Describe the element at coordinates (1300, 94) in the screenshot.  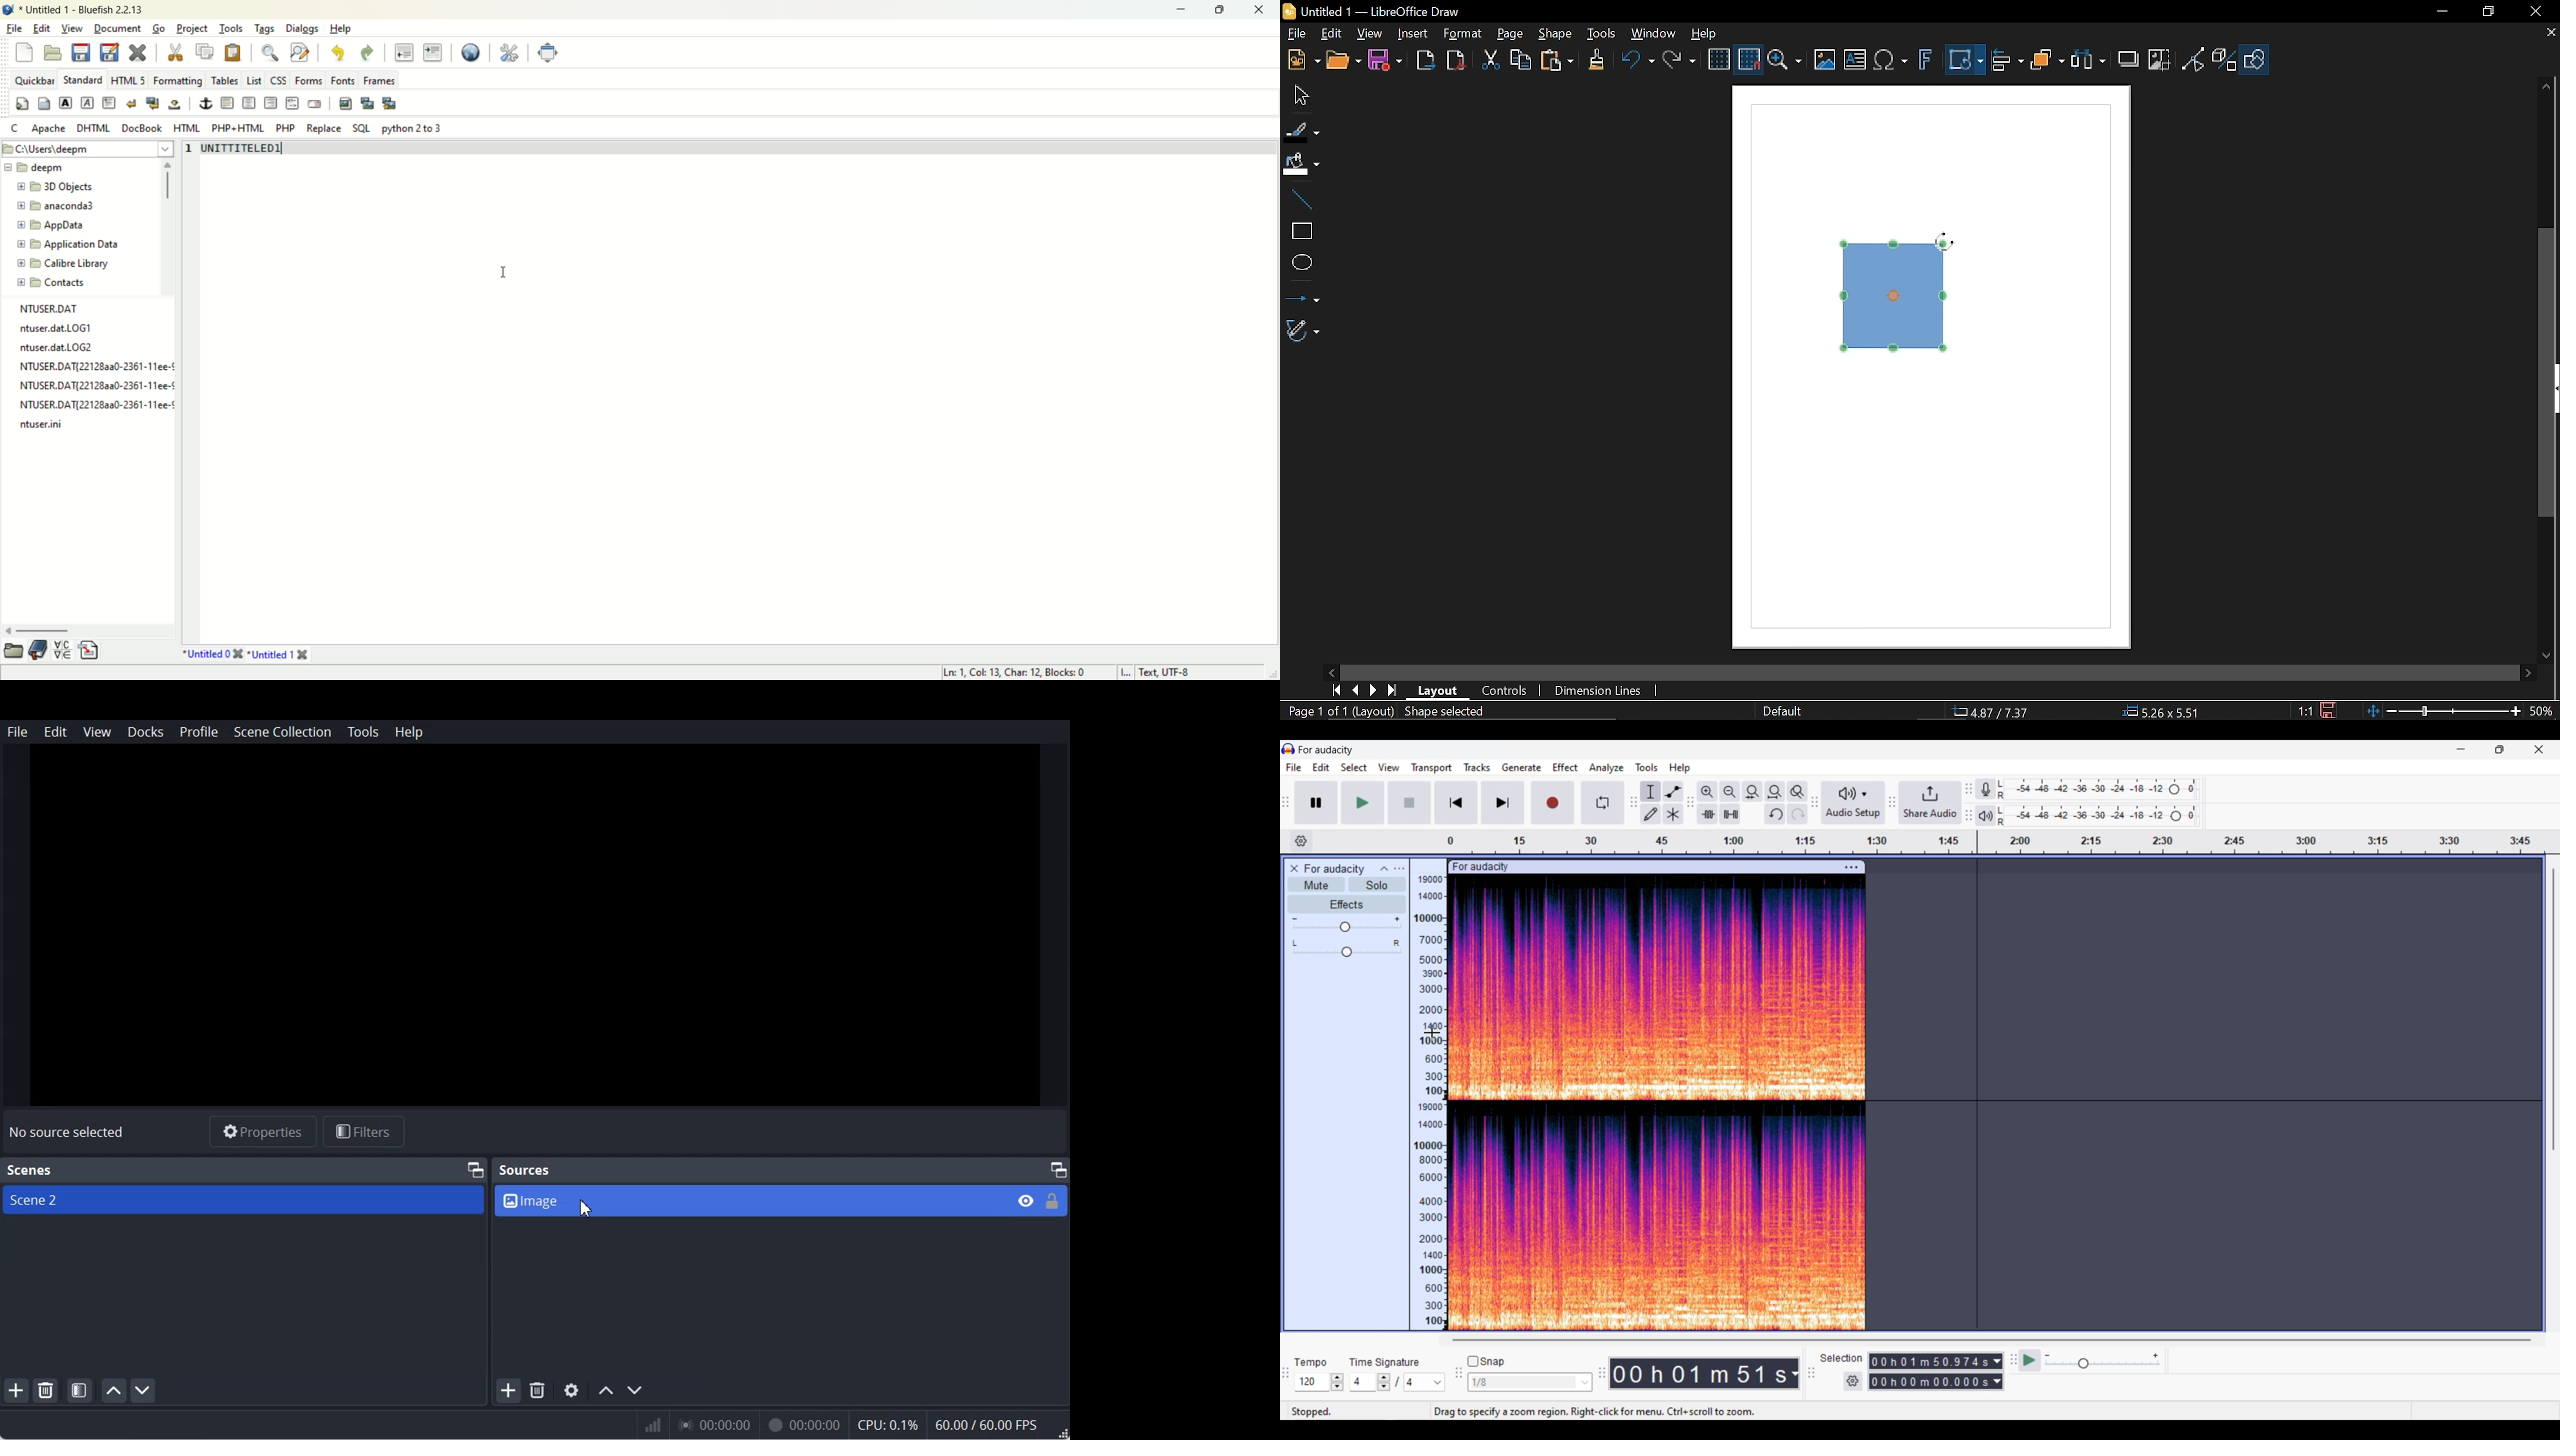
I see `Move` at that location.